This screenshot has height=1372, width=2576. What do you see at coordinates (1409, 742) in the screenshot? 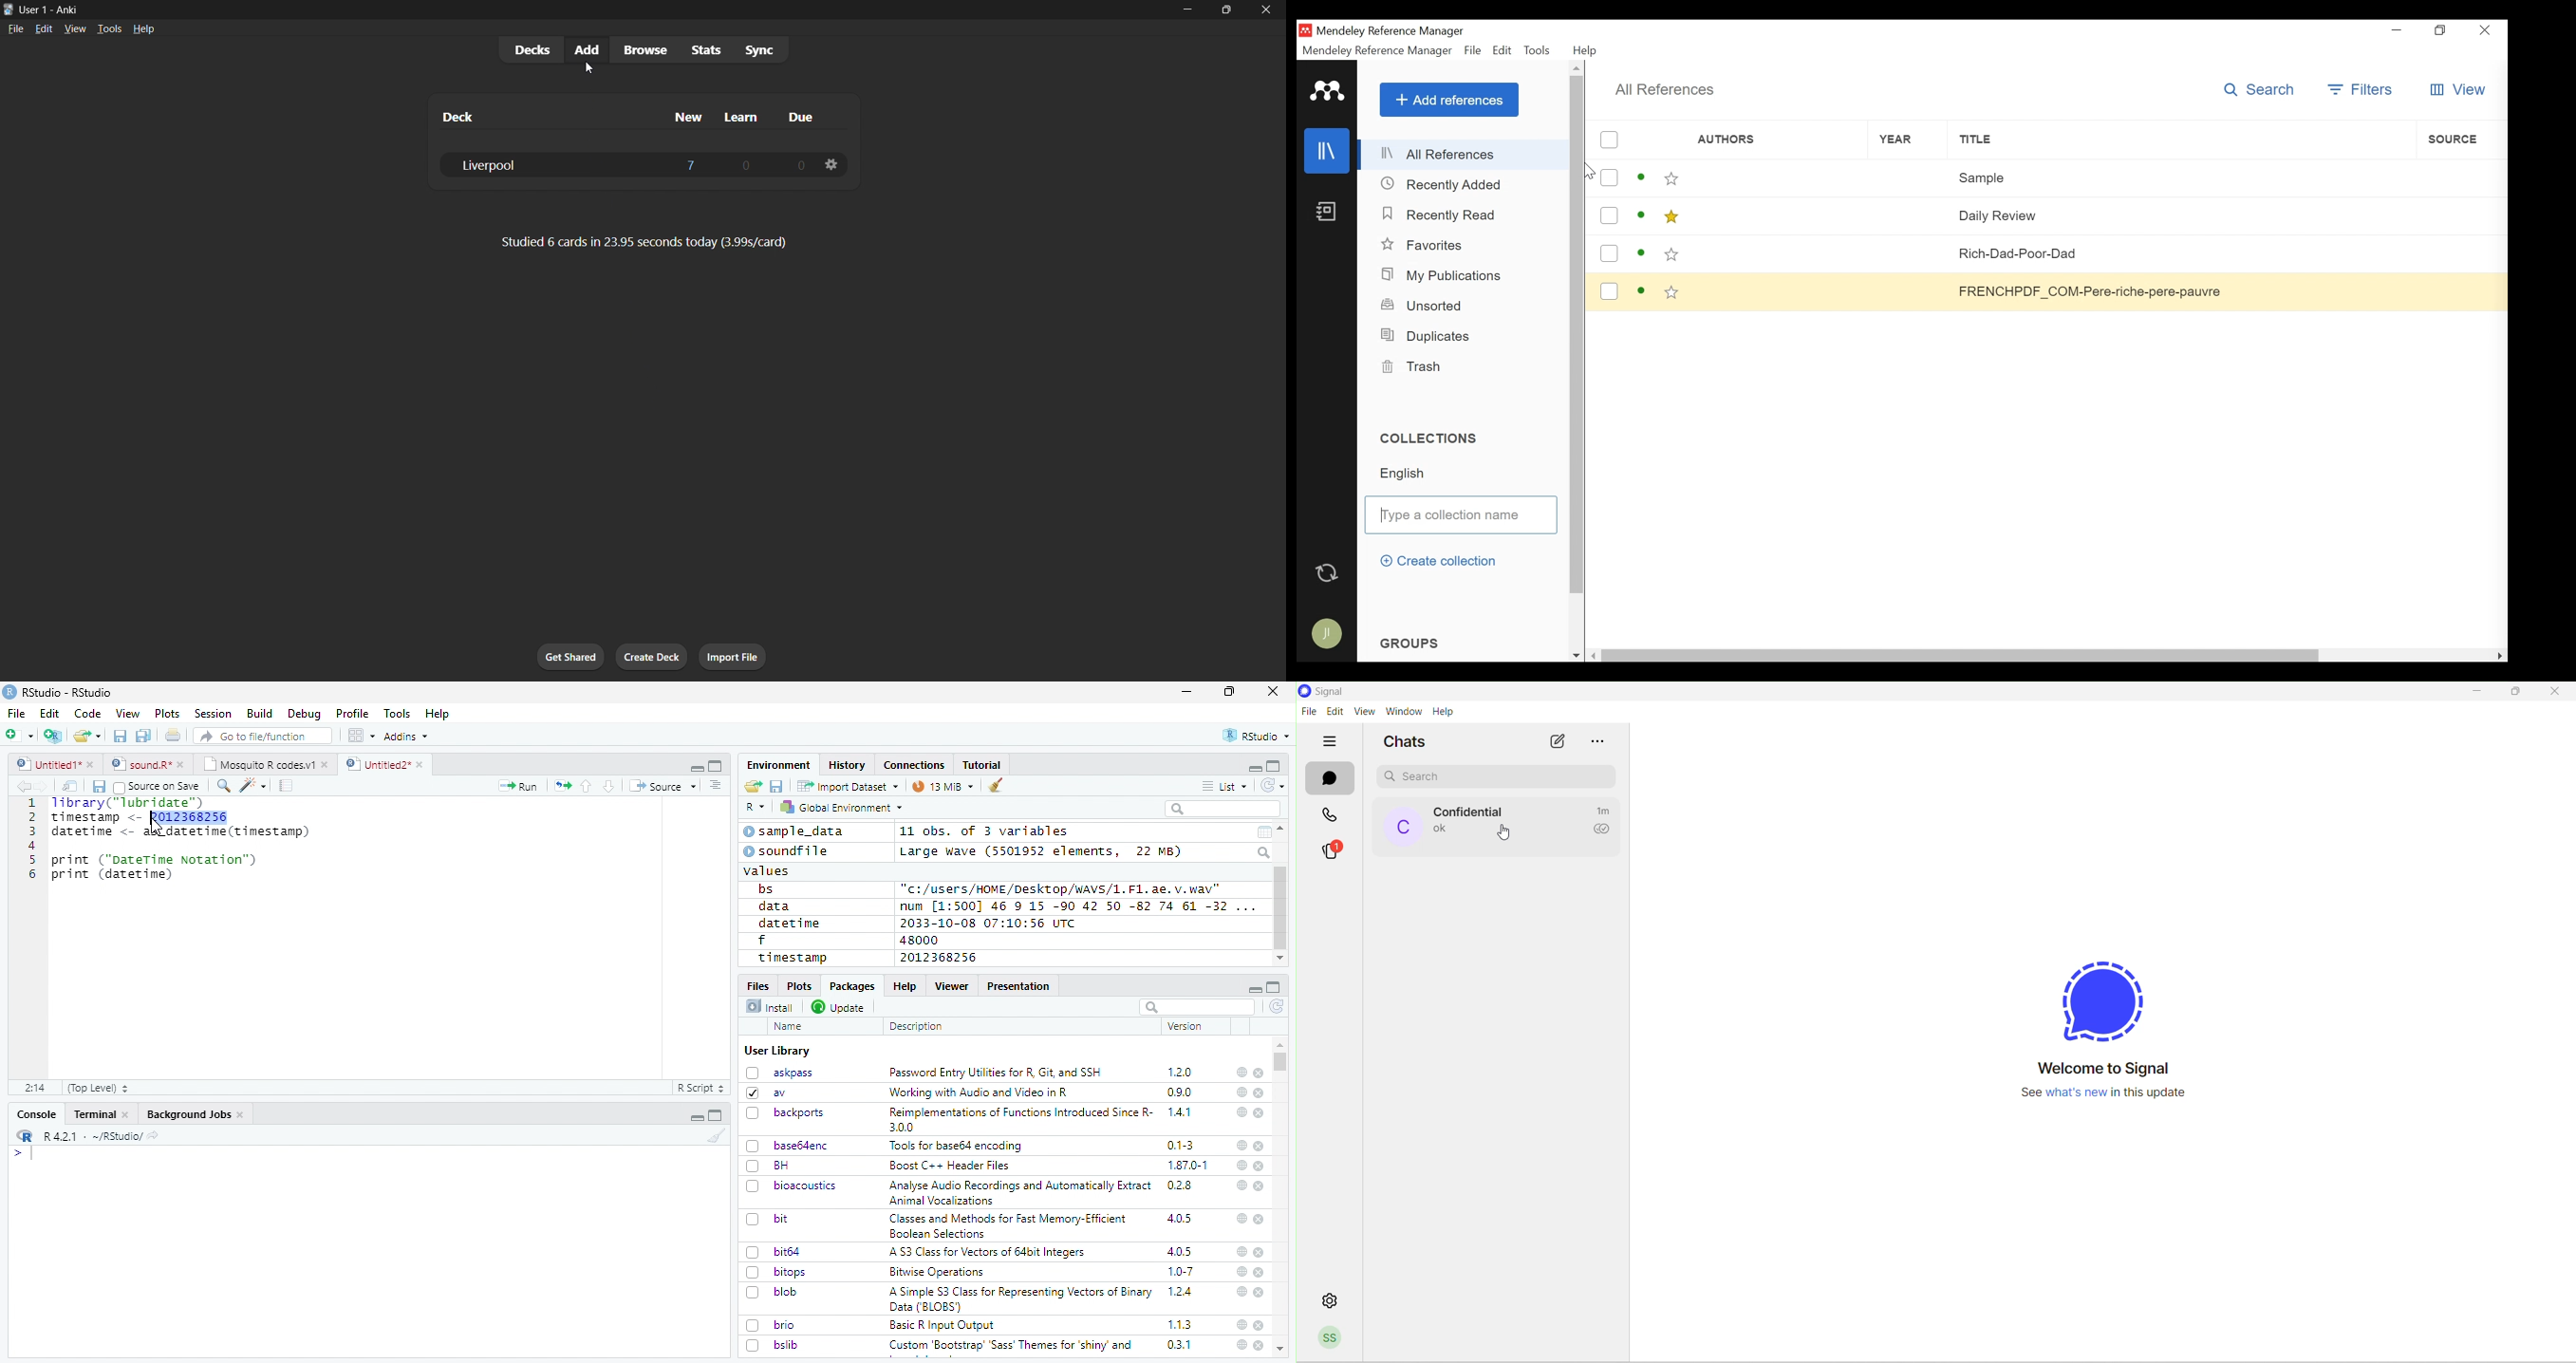
I see `chats heading` at bounding box center [1409, 742].